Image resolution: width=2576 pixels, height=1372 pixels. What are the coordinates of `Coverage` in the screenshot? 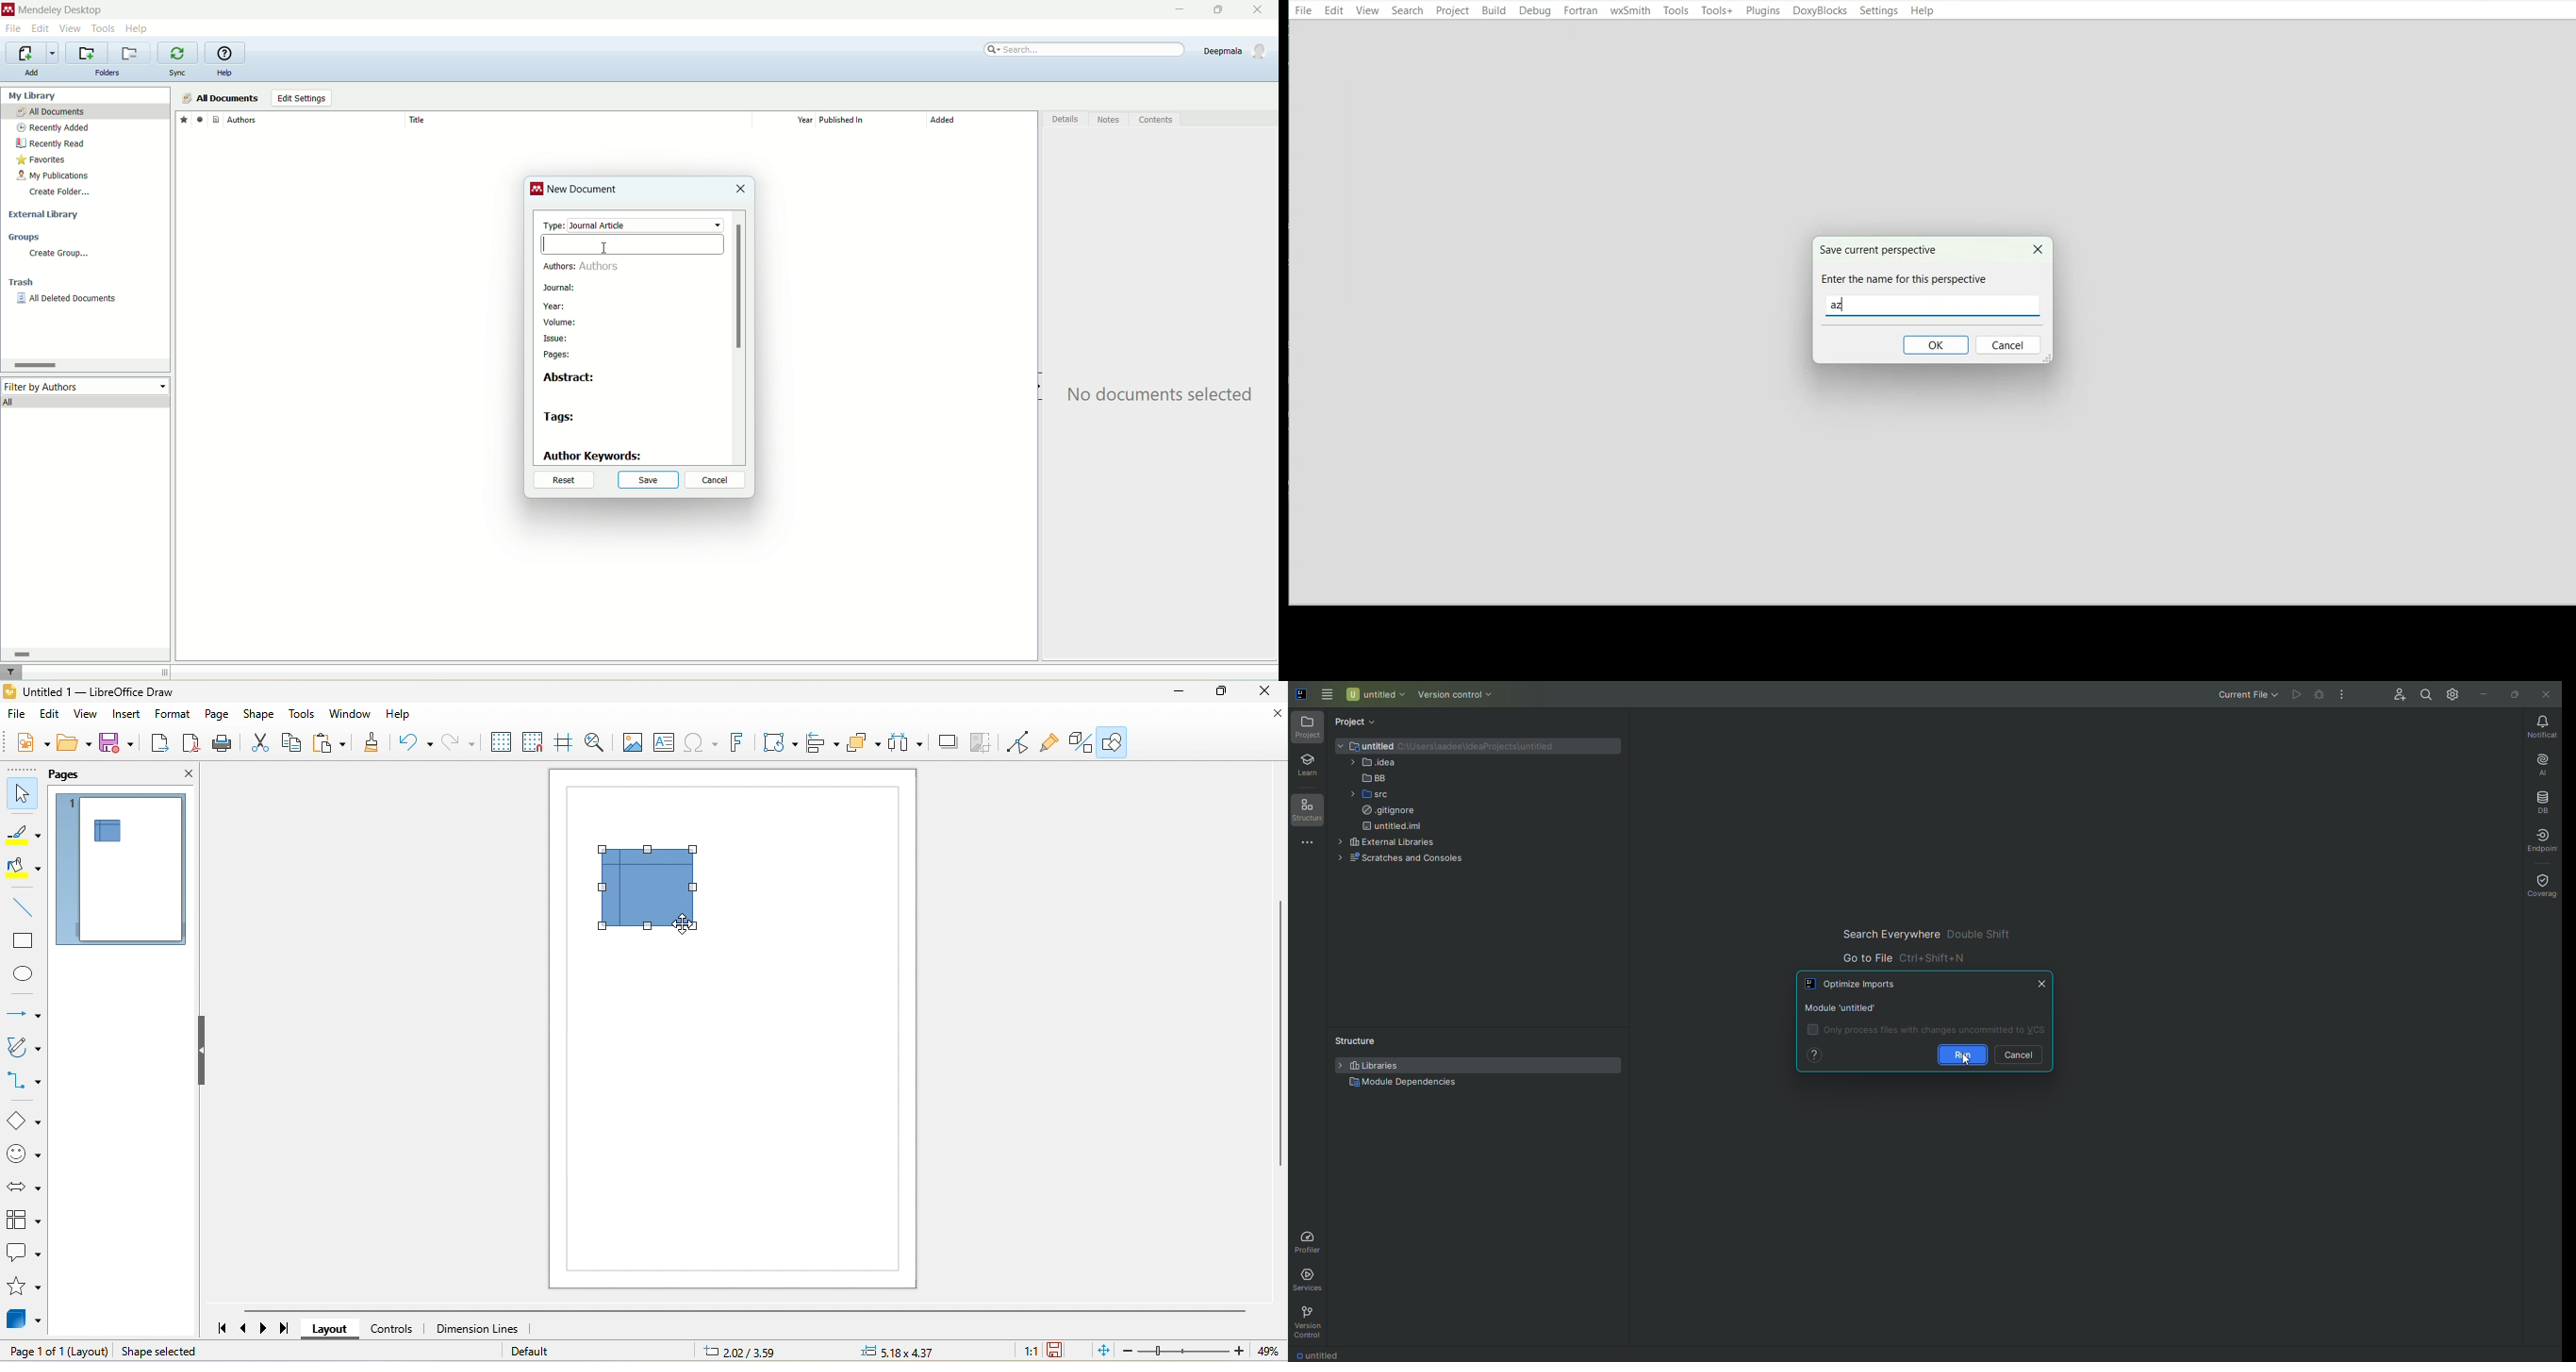 It's located at (2542, 883).